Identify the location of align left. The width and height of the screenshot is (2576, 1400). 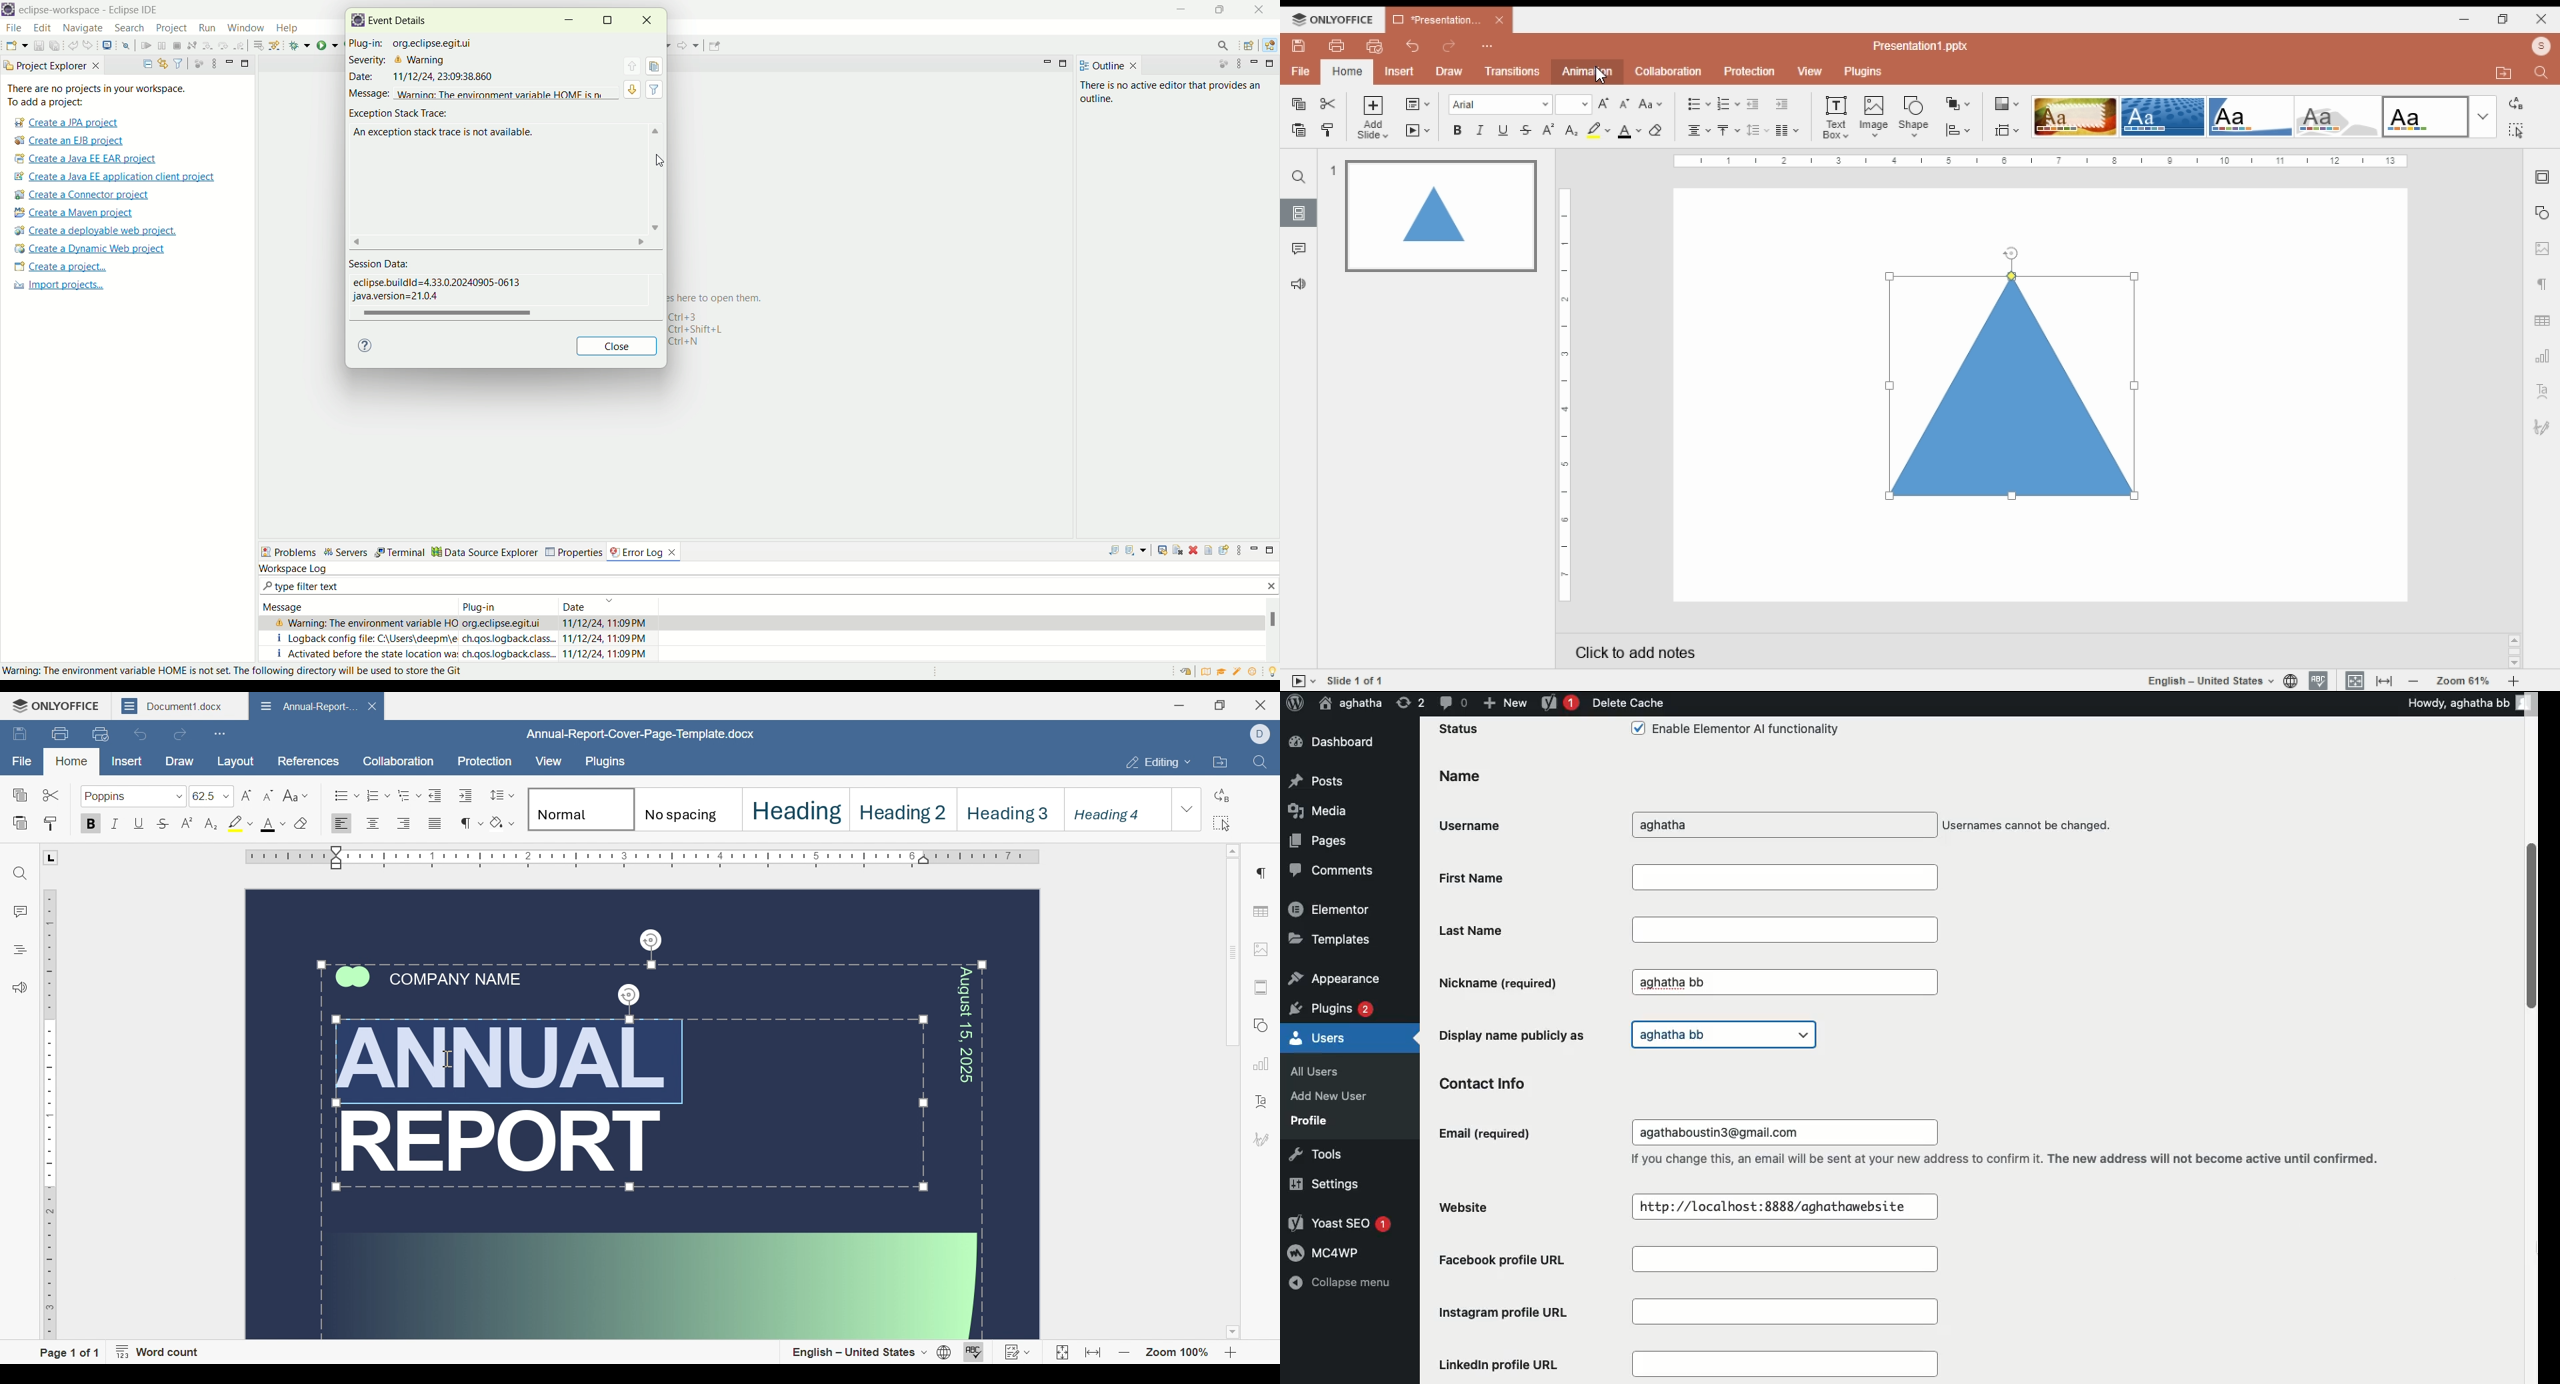
(371, 823).